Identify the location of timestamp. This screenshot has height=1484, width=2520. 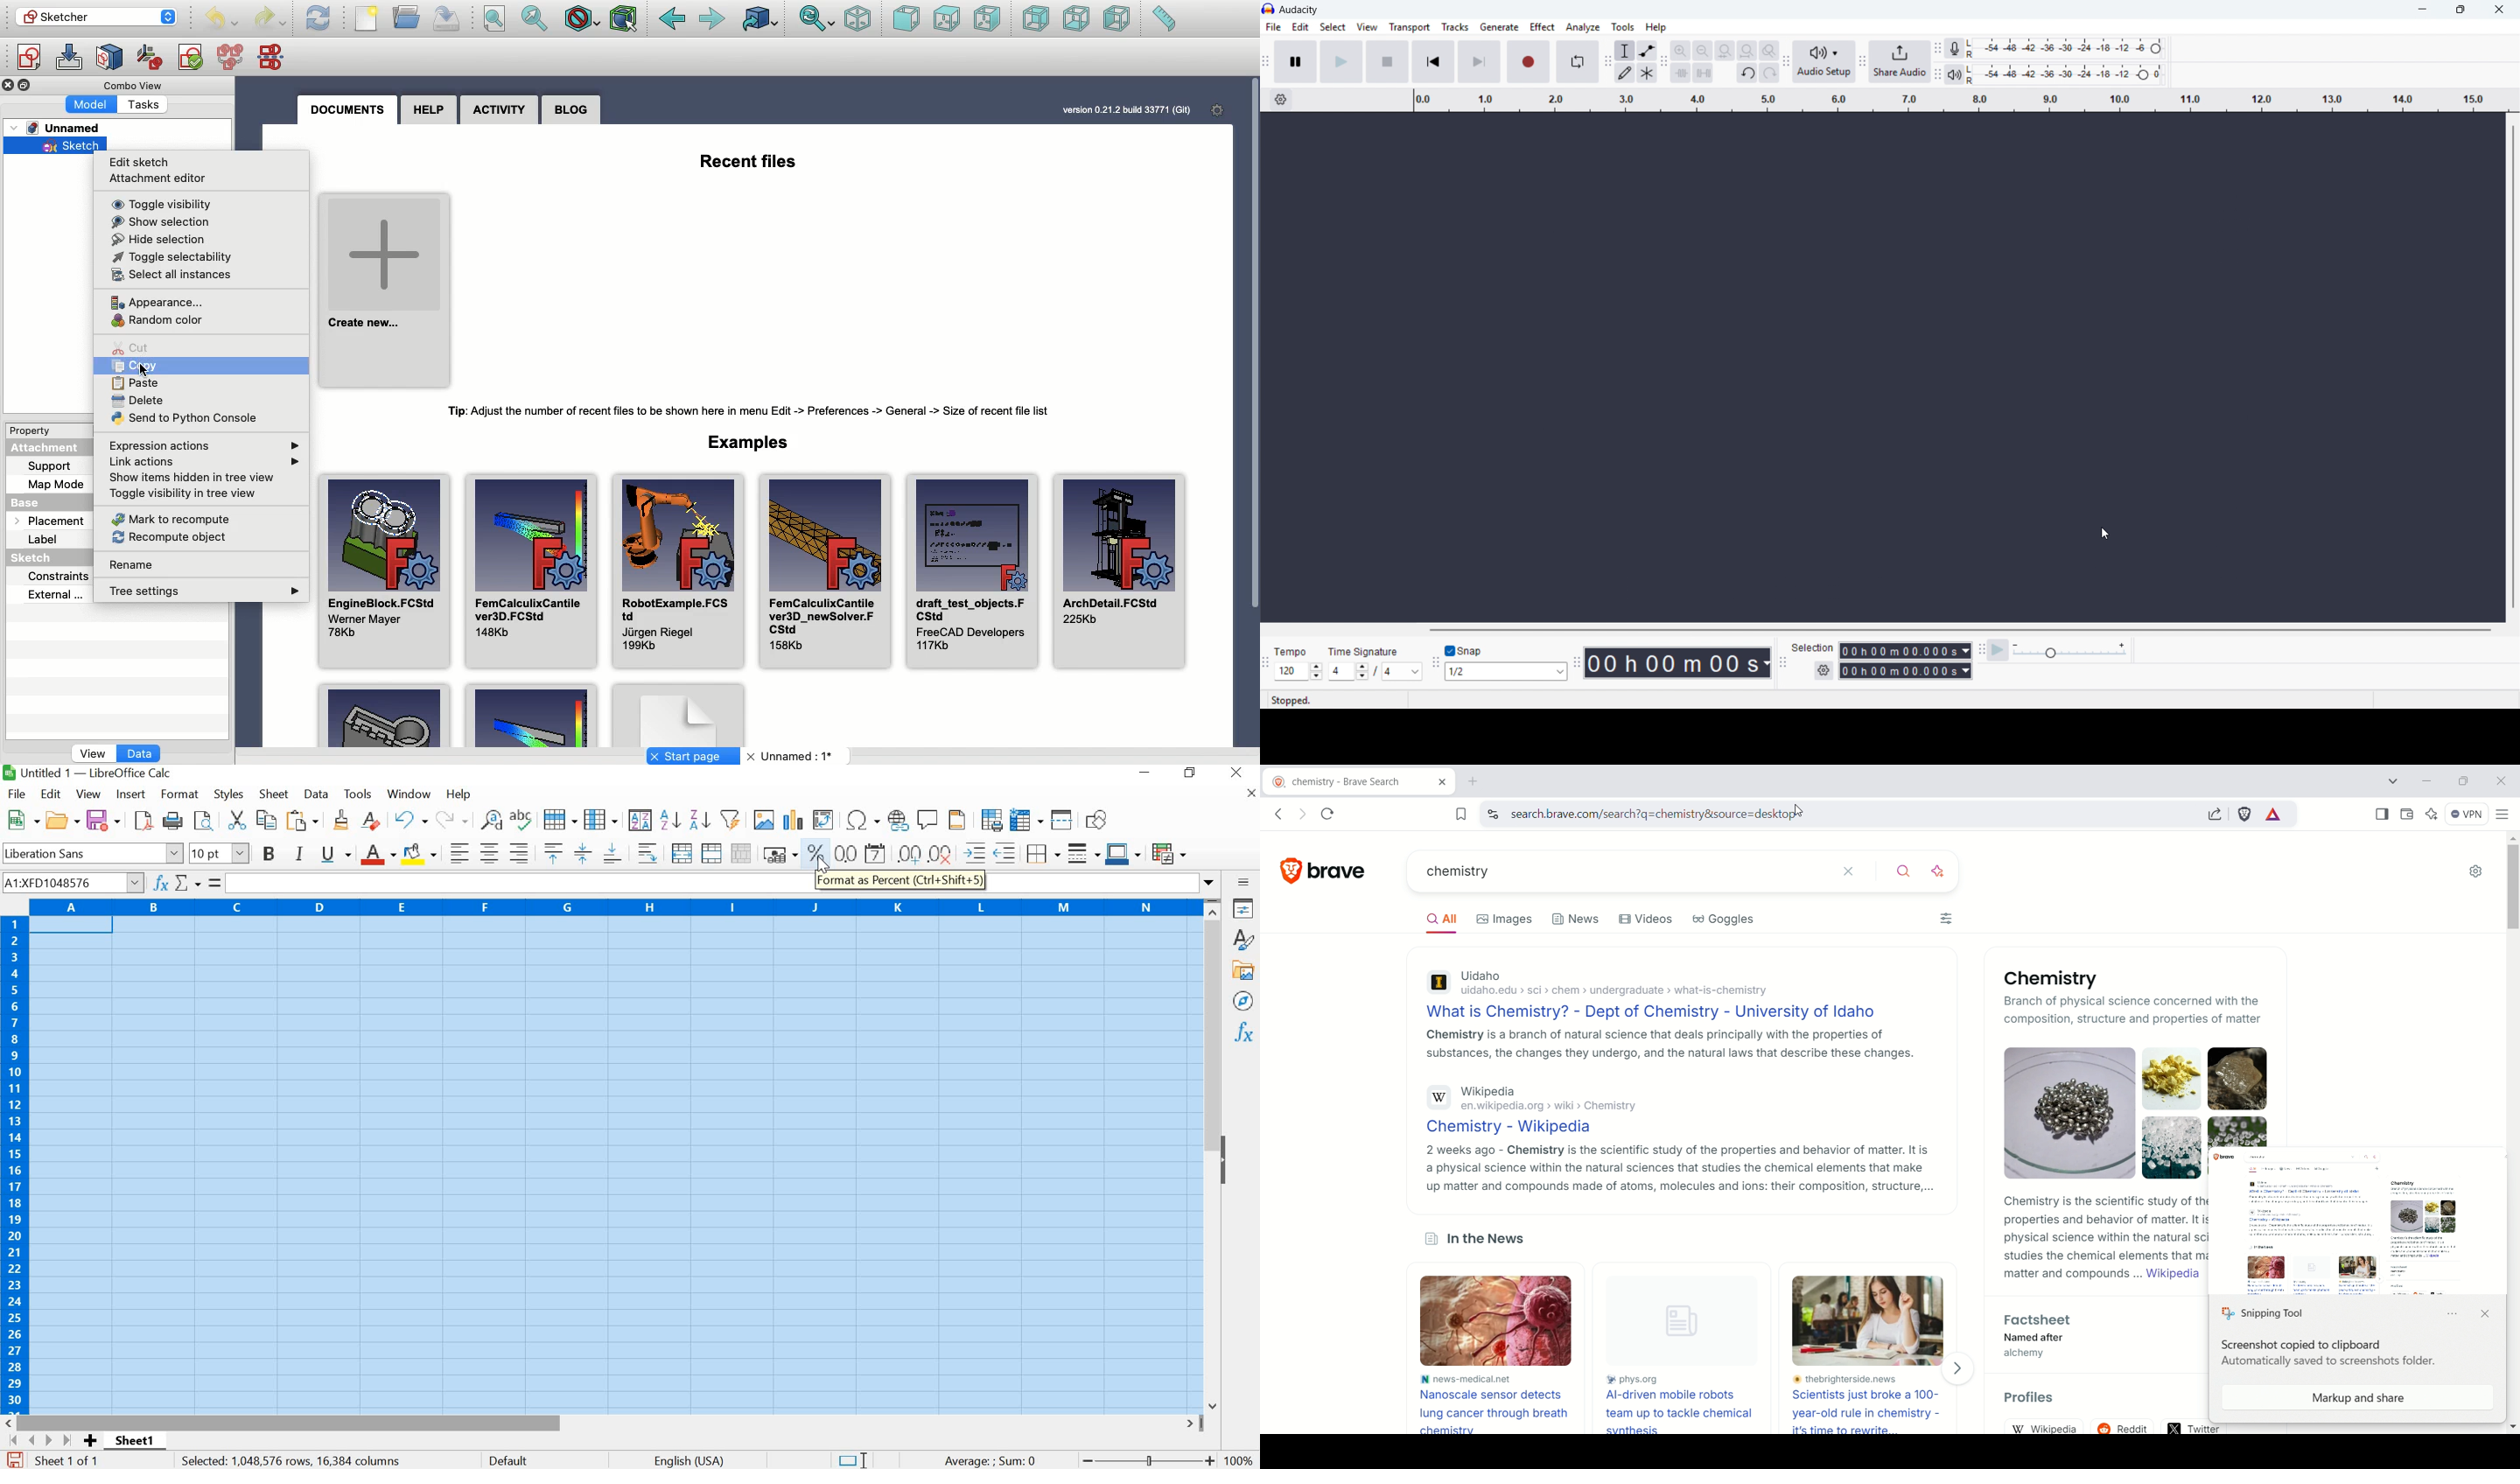
(1678, 662).